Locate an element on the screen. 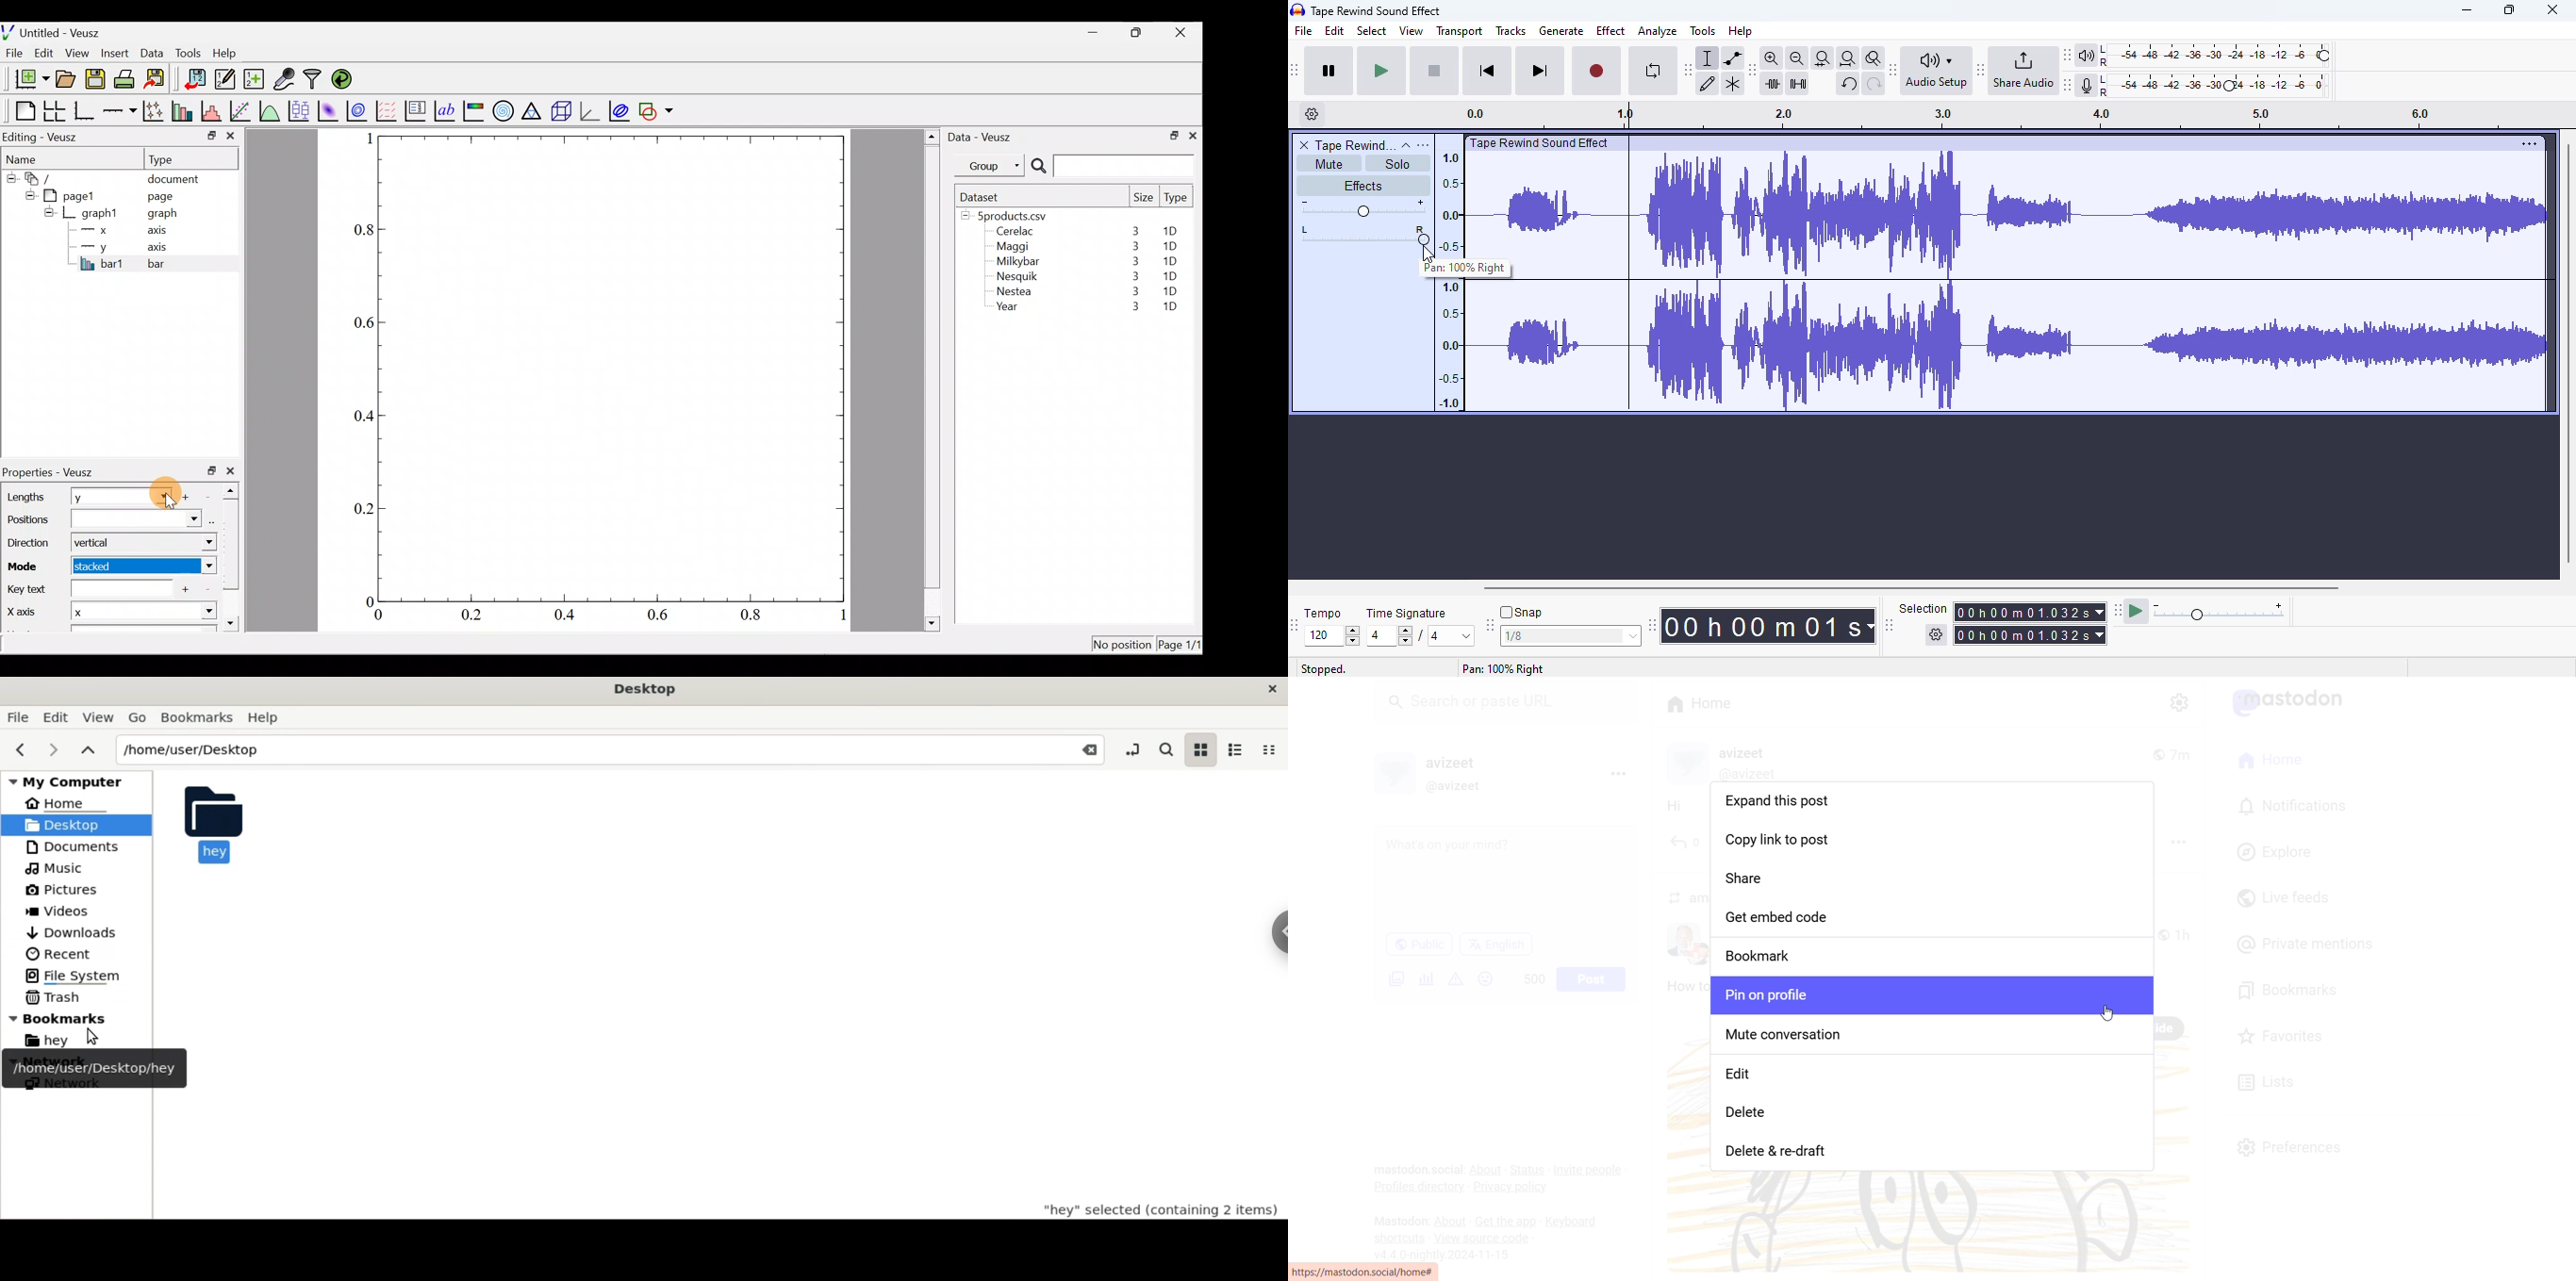 This screenshot has width=2576, height=1288. bar is located at coordinates (177, 263).